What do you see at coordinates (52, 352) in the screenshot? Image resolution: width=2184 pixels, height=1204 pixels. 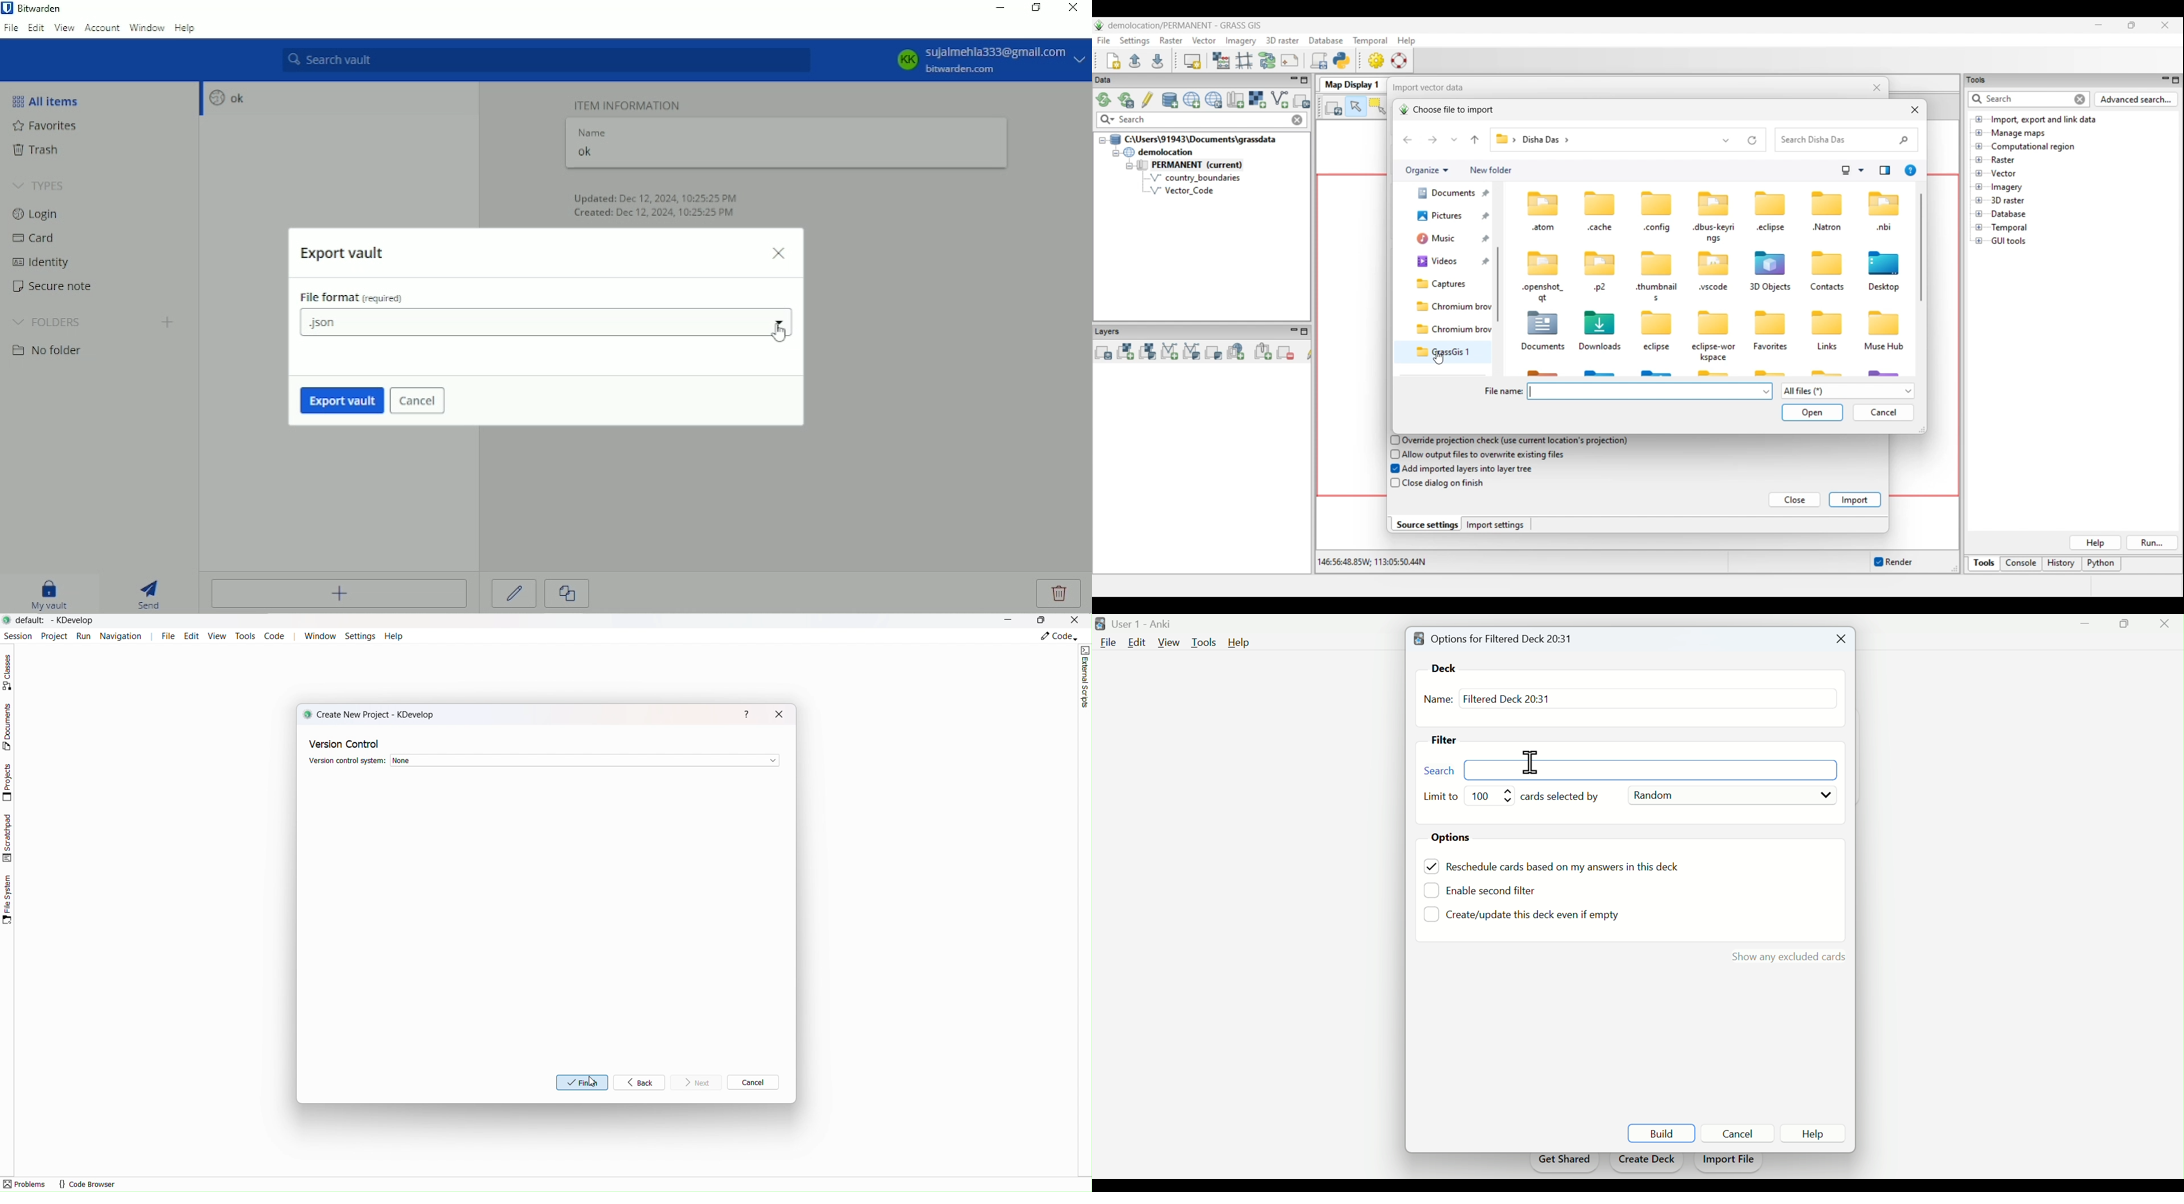 I see `No folder` at bounding box center [52, 352].